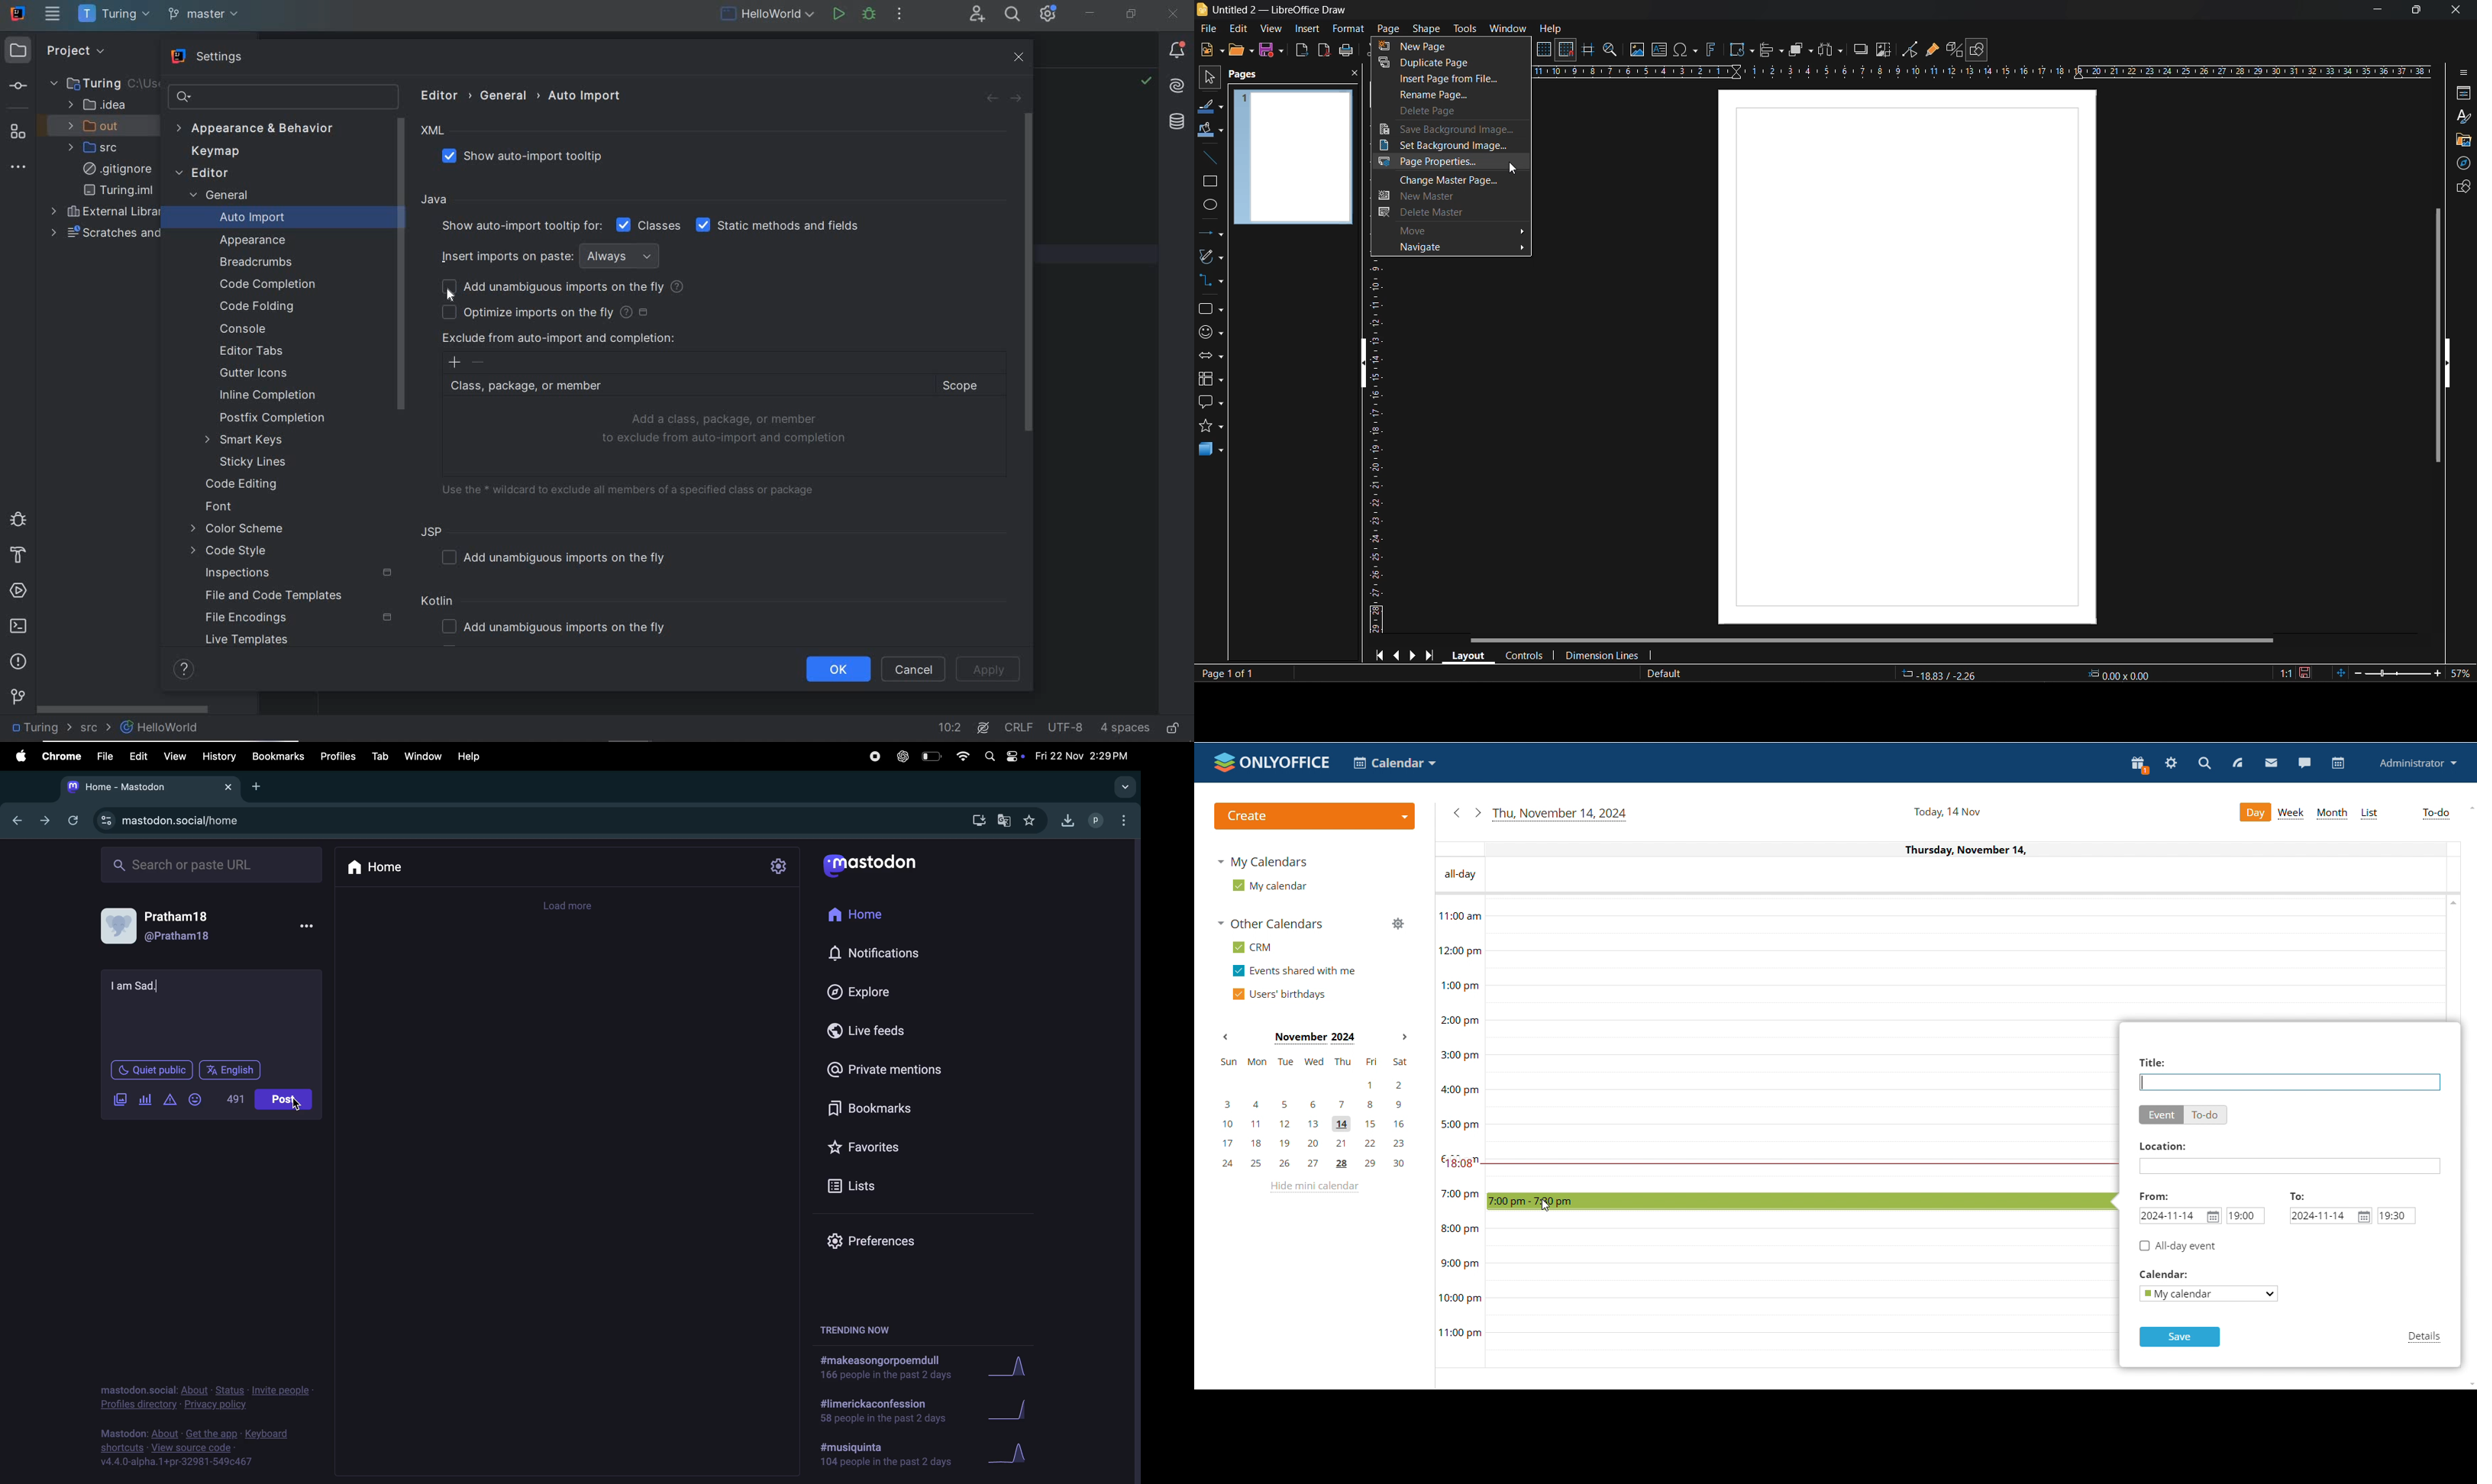 The height and width of the screenshot is (1484, 2492). I want to click on toggle point, so click(1912, 51).